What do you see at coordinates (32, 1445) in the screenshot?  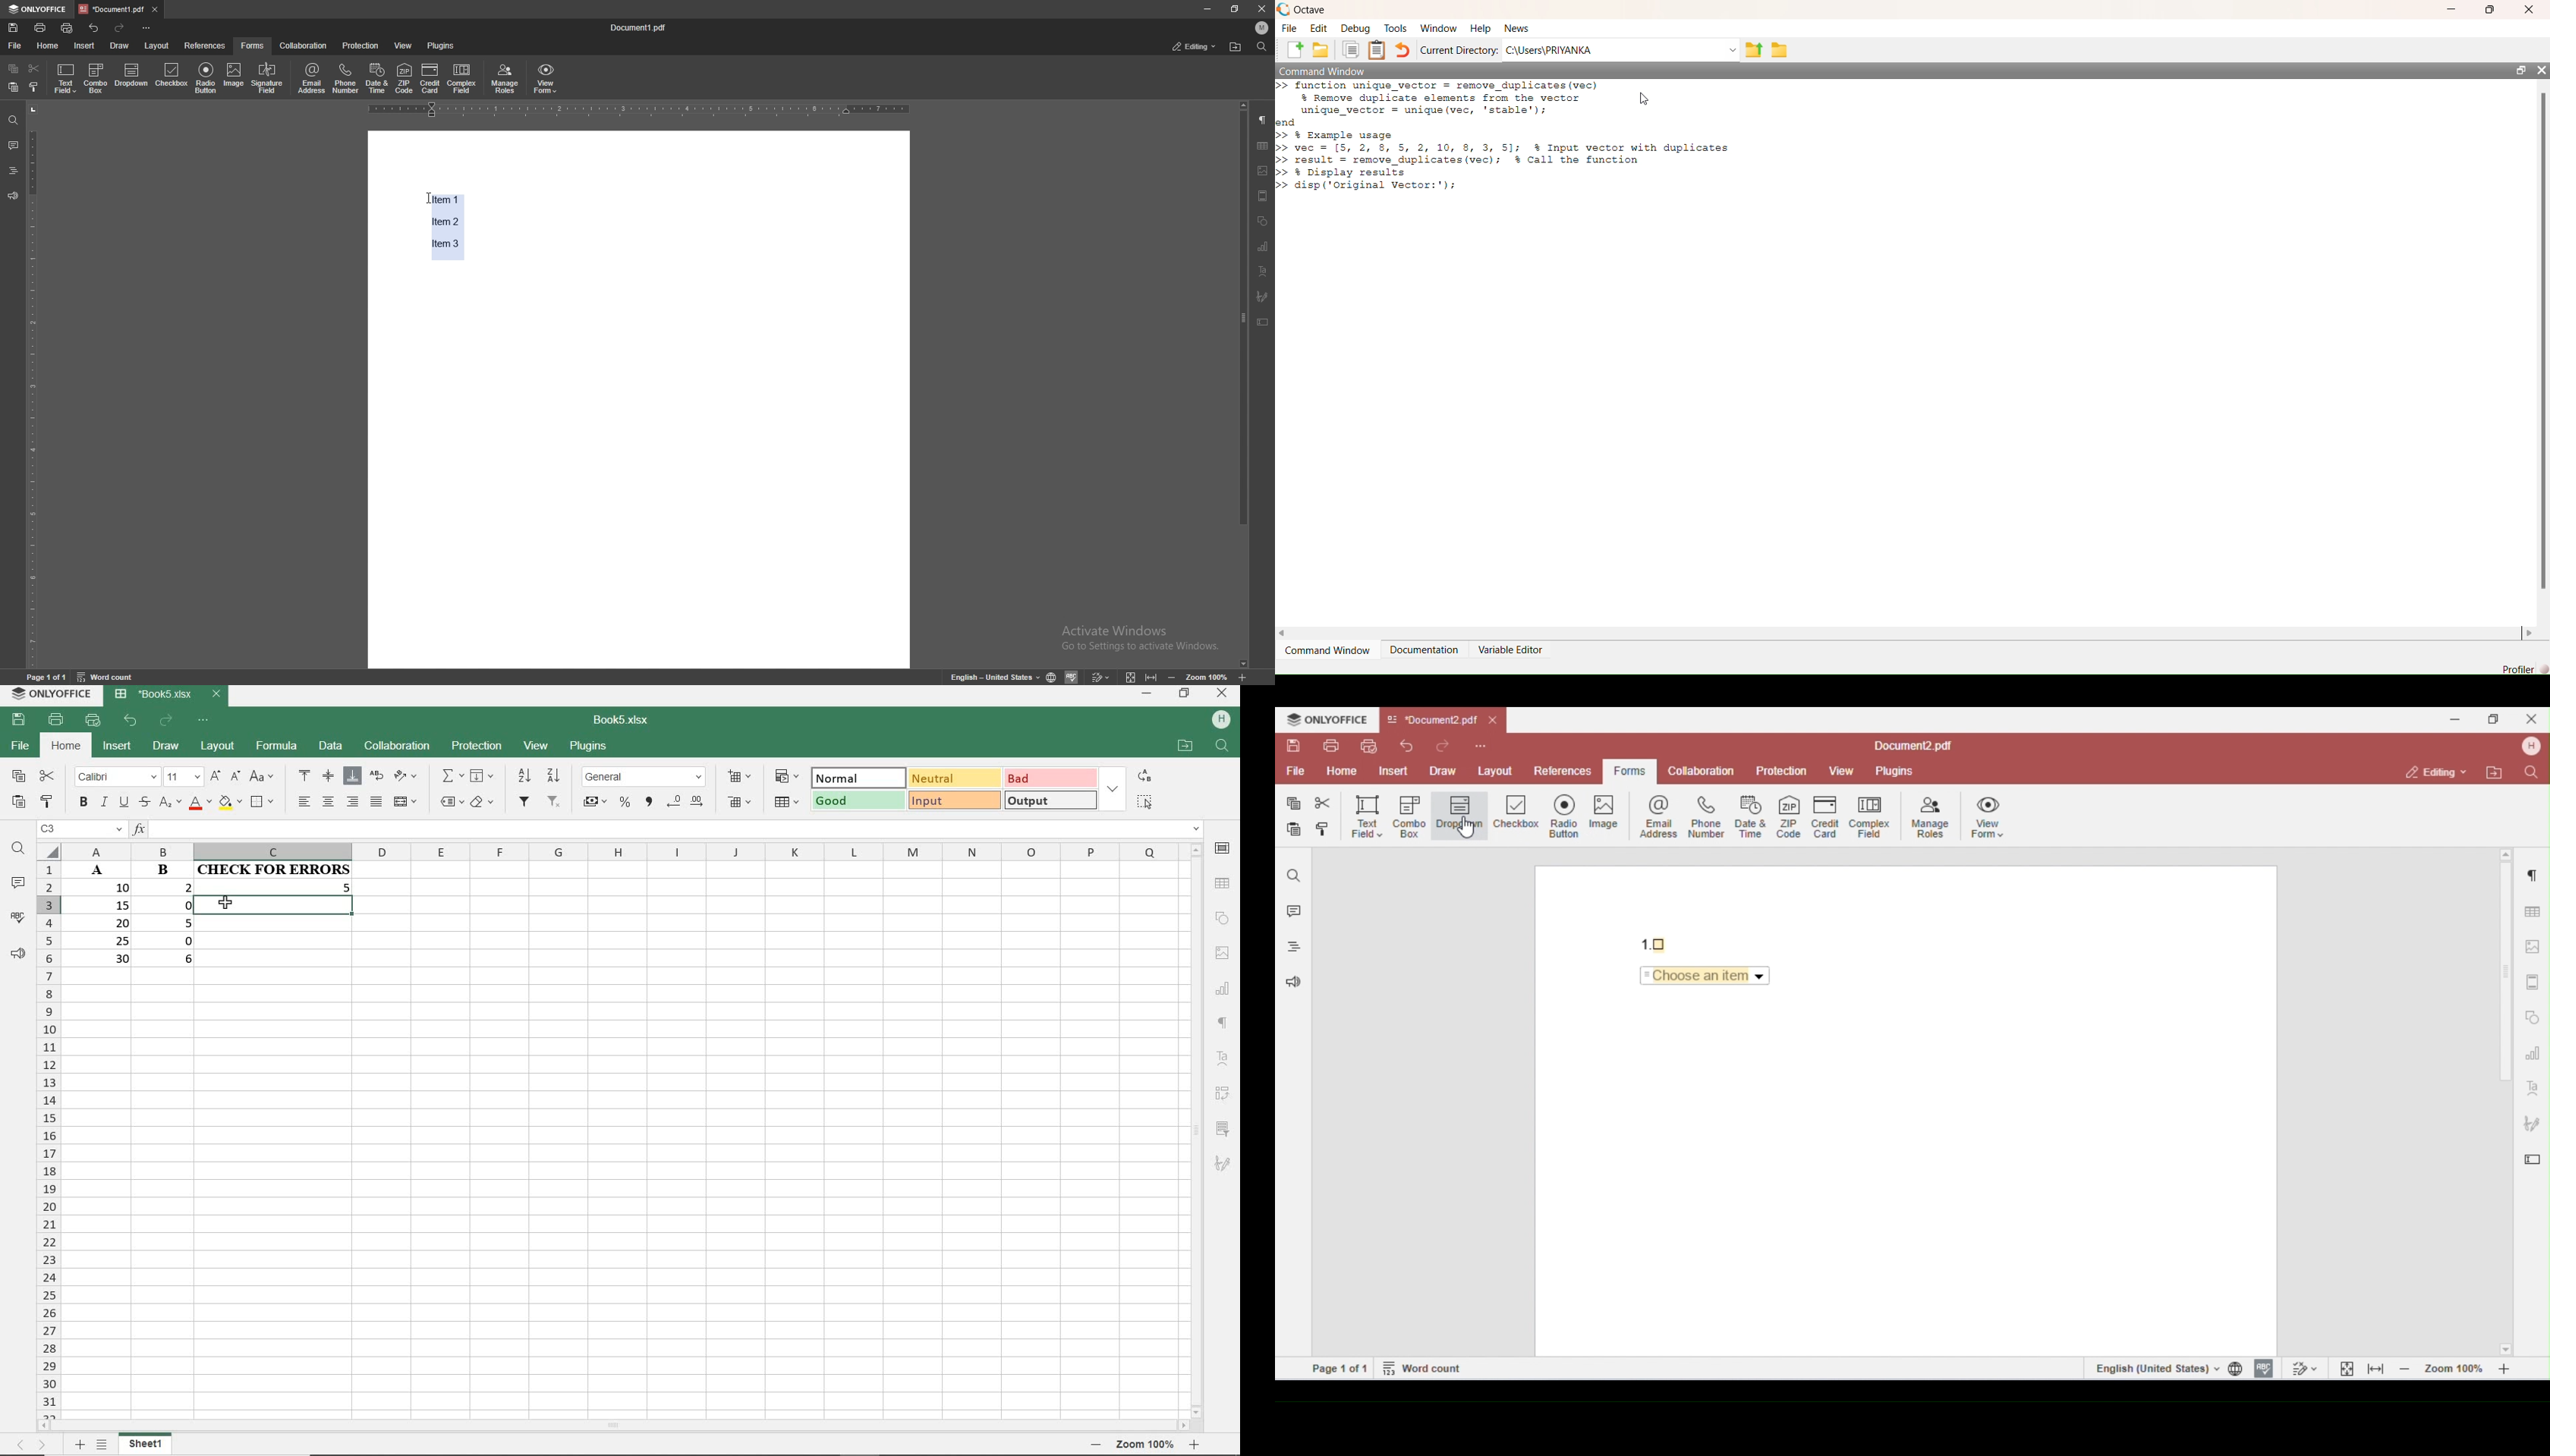 I see `` at bounding box center [32, 1445].